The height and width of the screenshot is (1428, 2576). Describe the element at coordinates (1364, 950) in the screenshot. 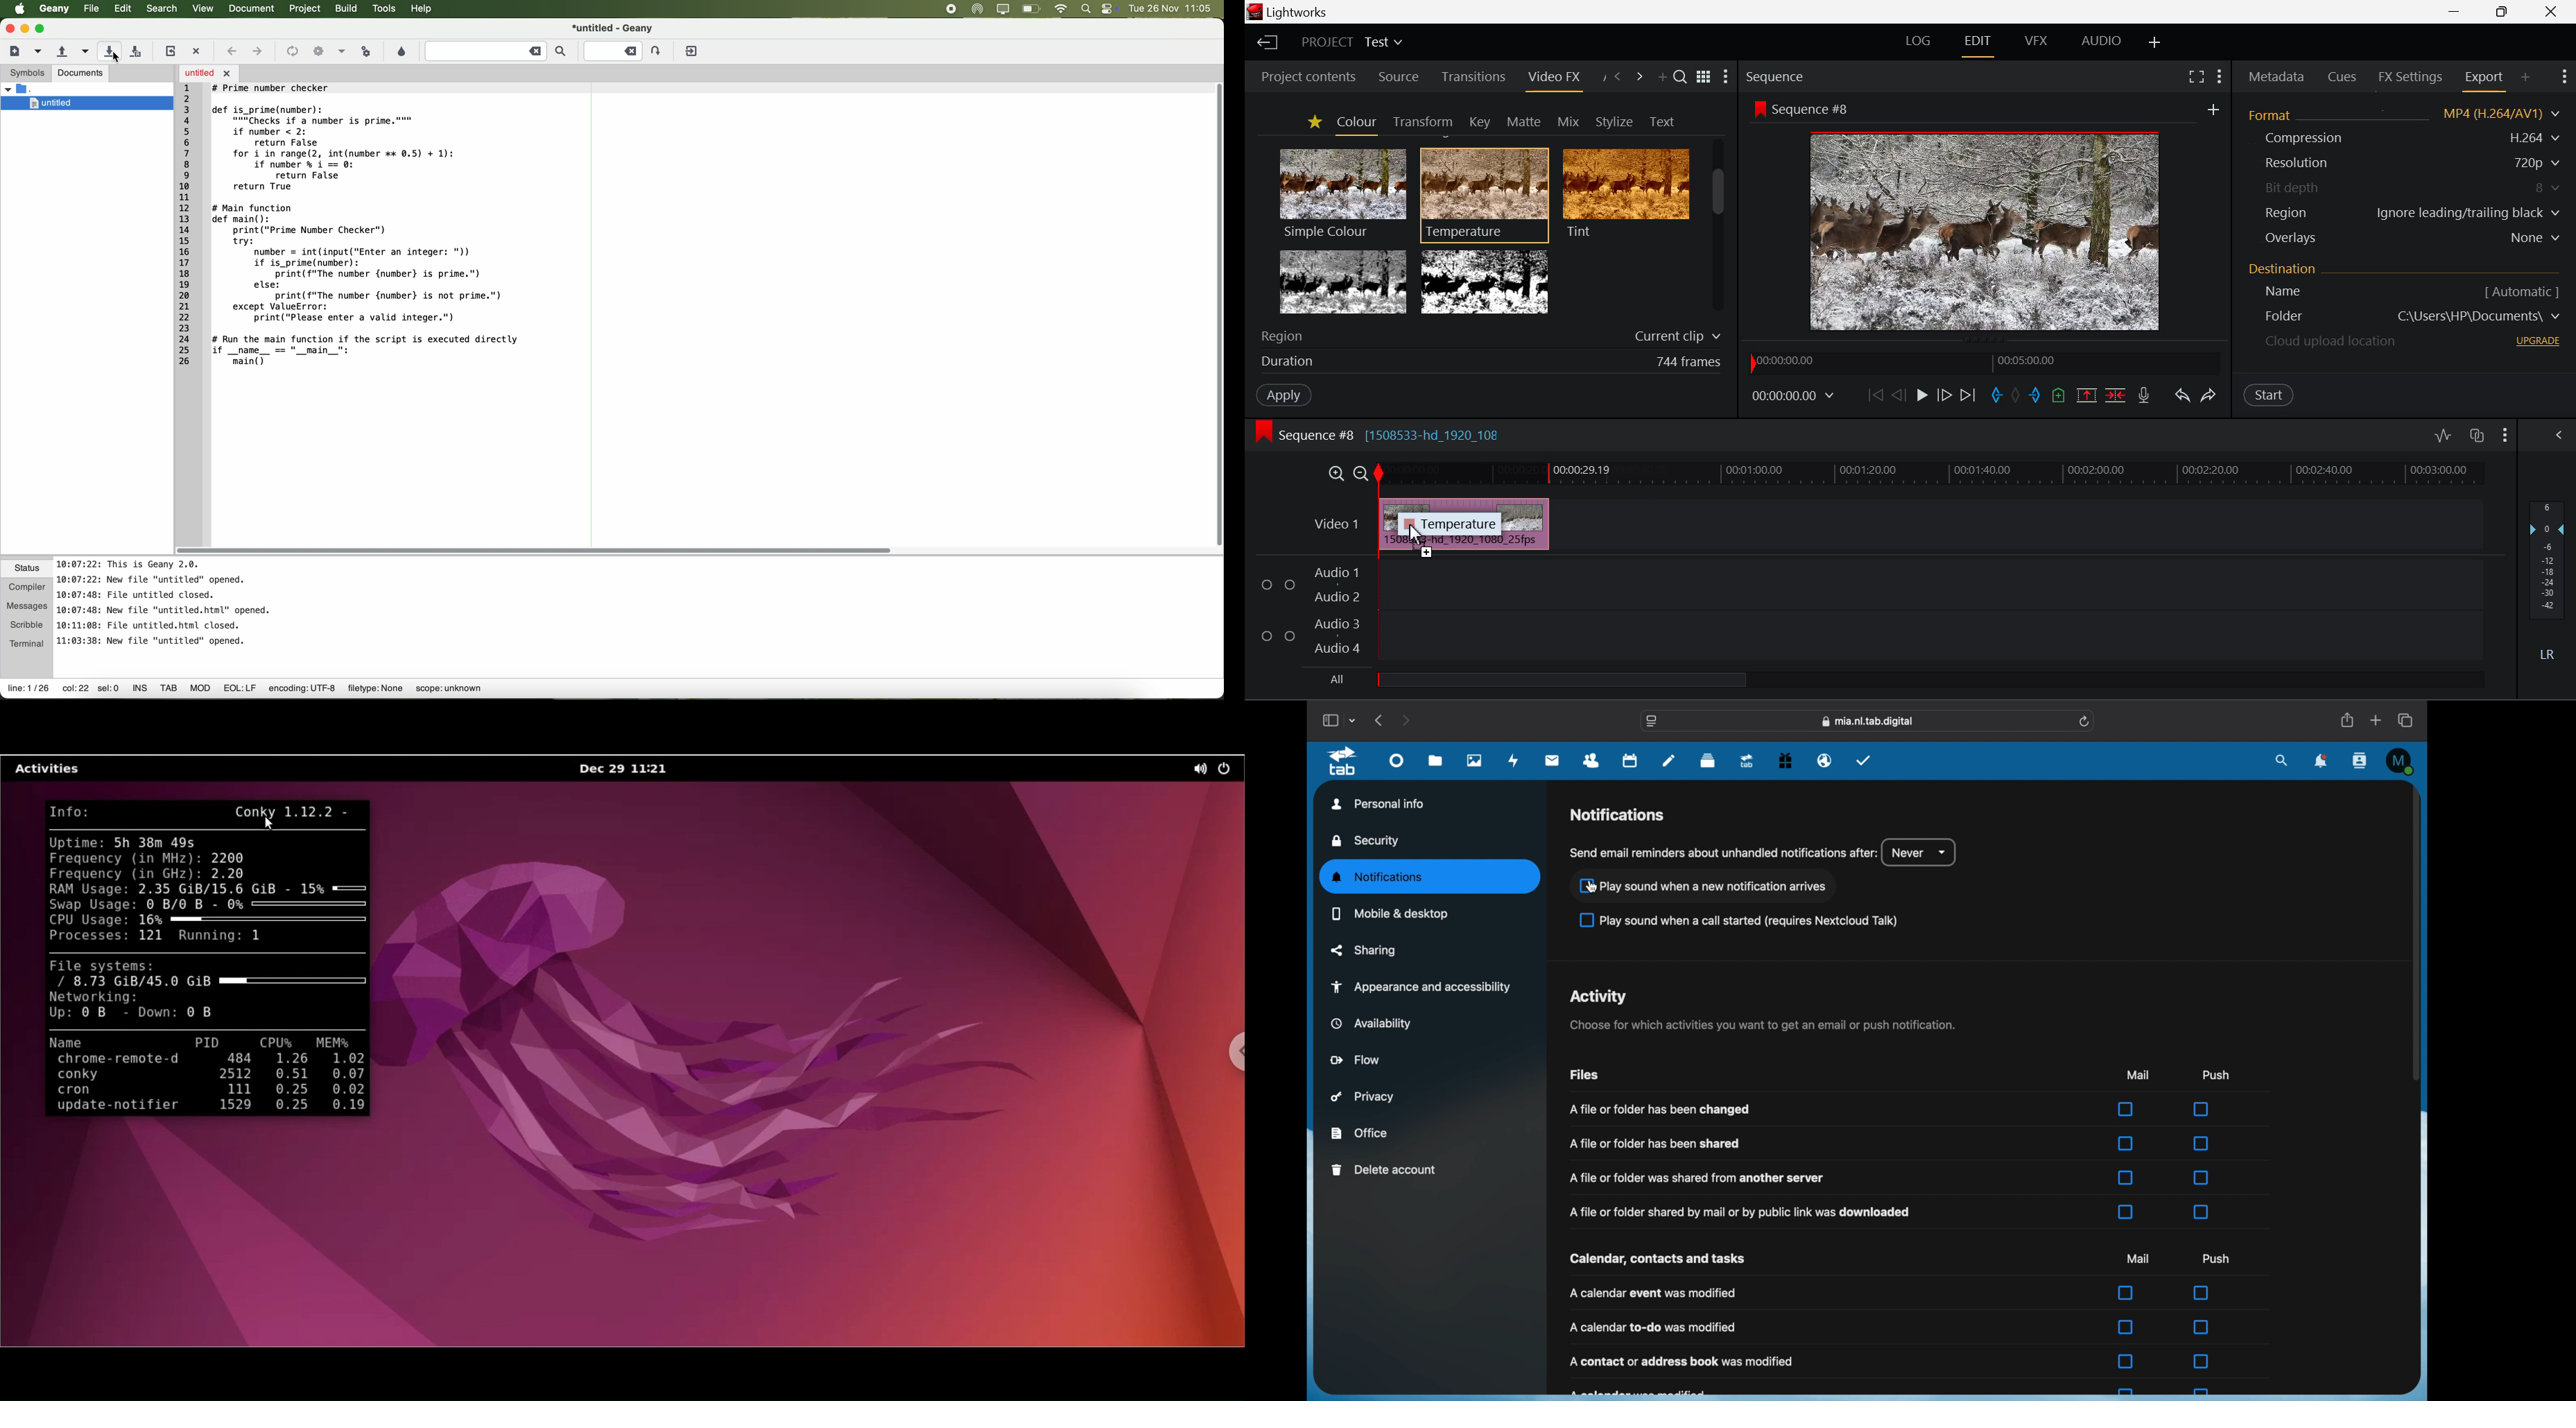

I see `sharing` at that location.